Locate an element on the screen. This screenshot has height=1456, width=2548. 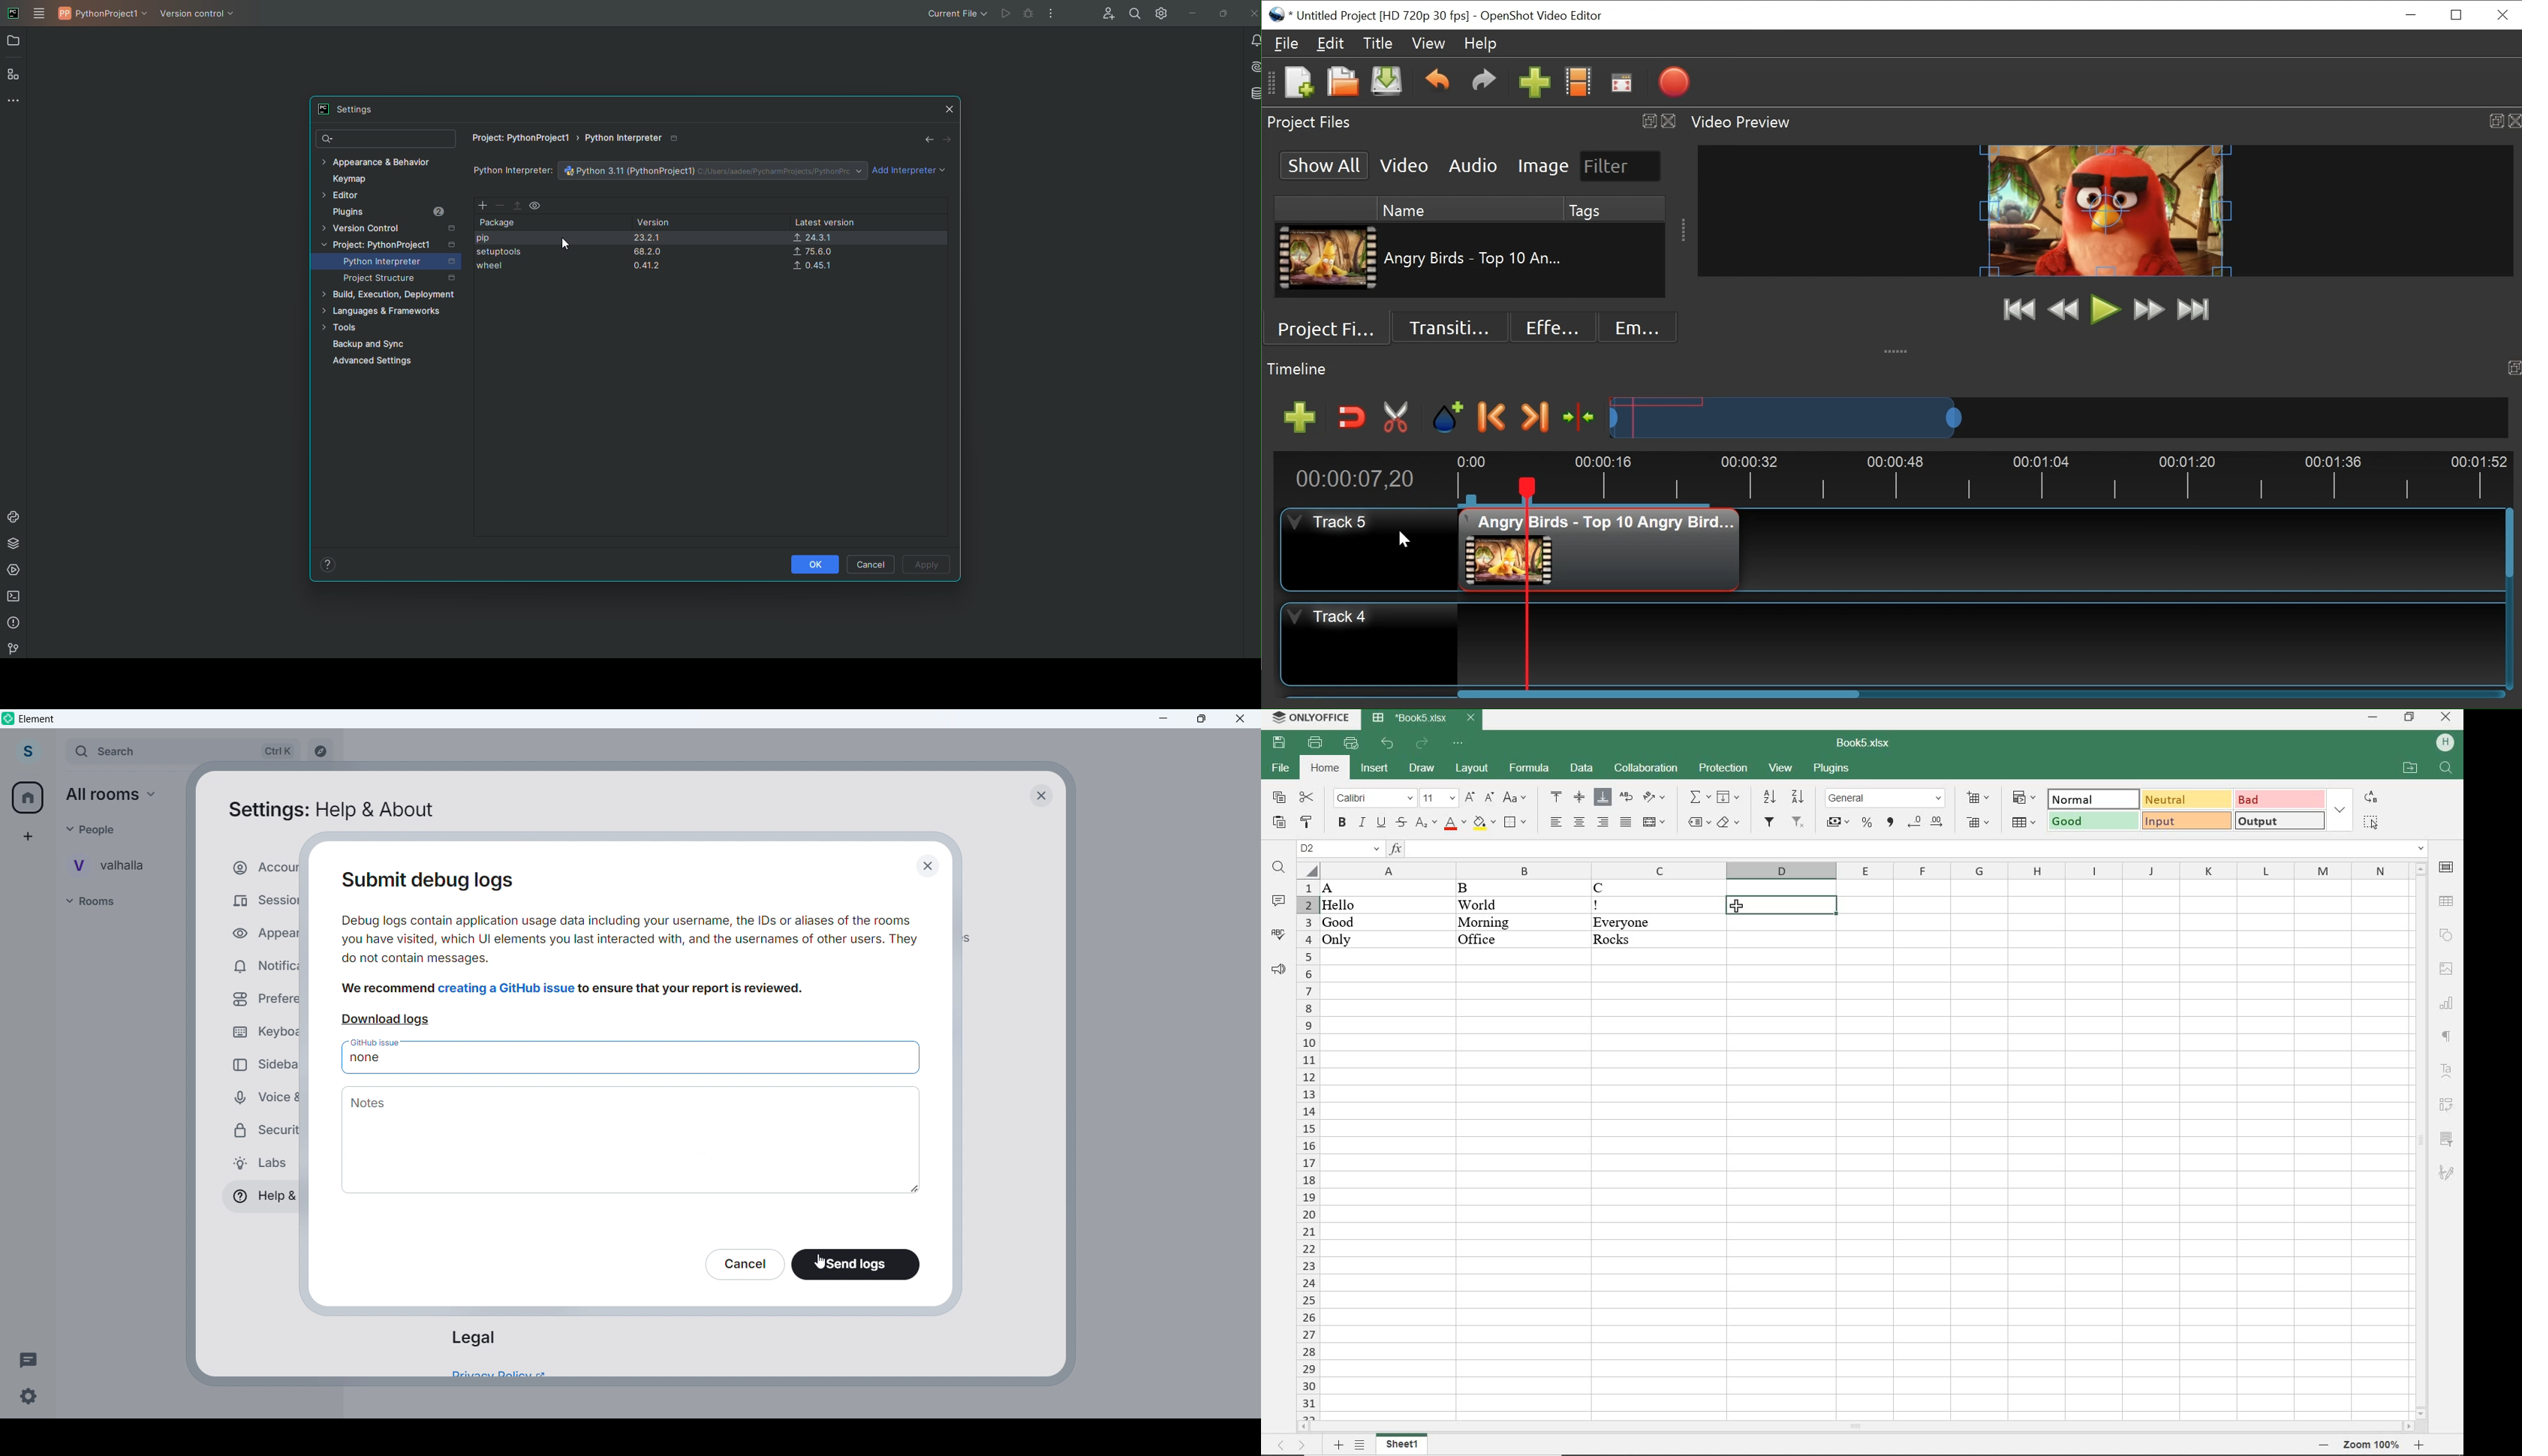
Office is located at coordinates (1484, 939).